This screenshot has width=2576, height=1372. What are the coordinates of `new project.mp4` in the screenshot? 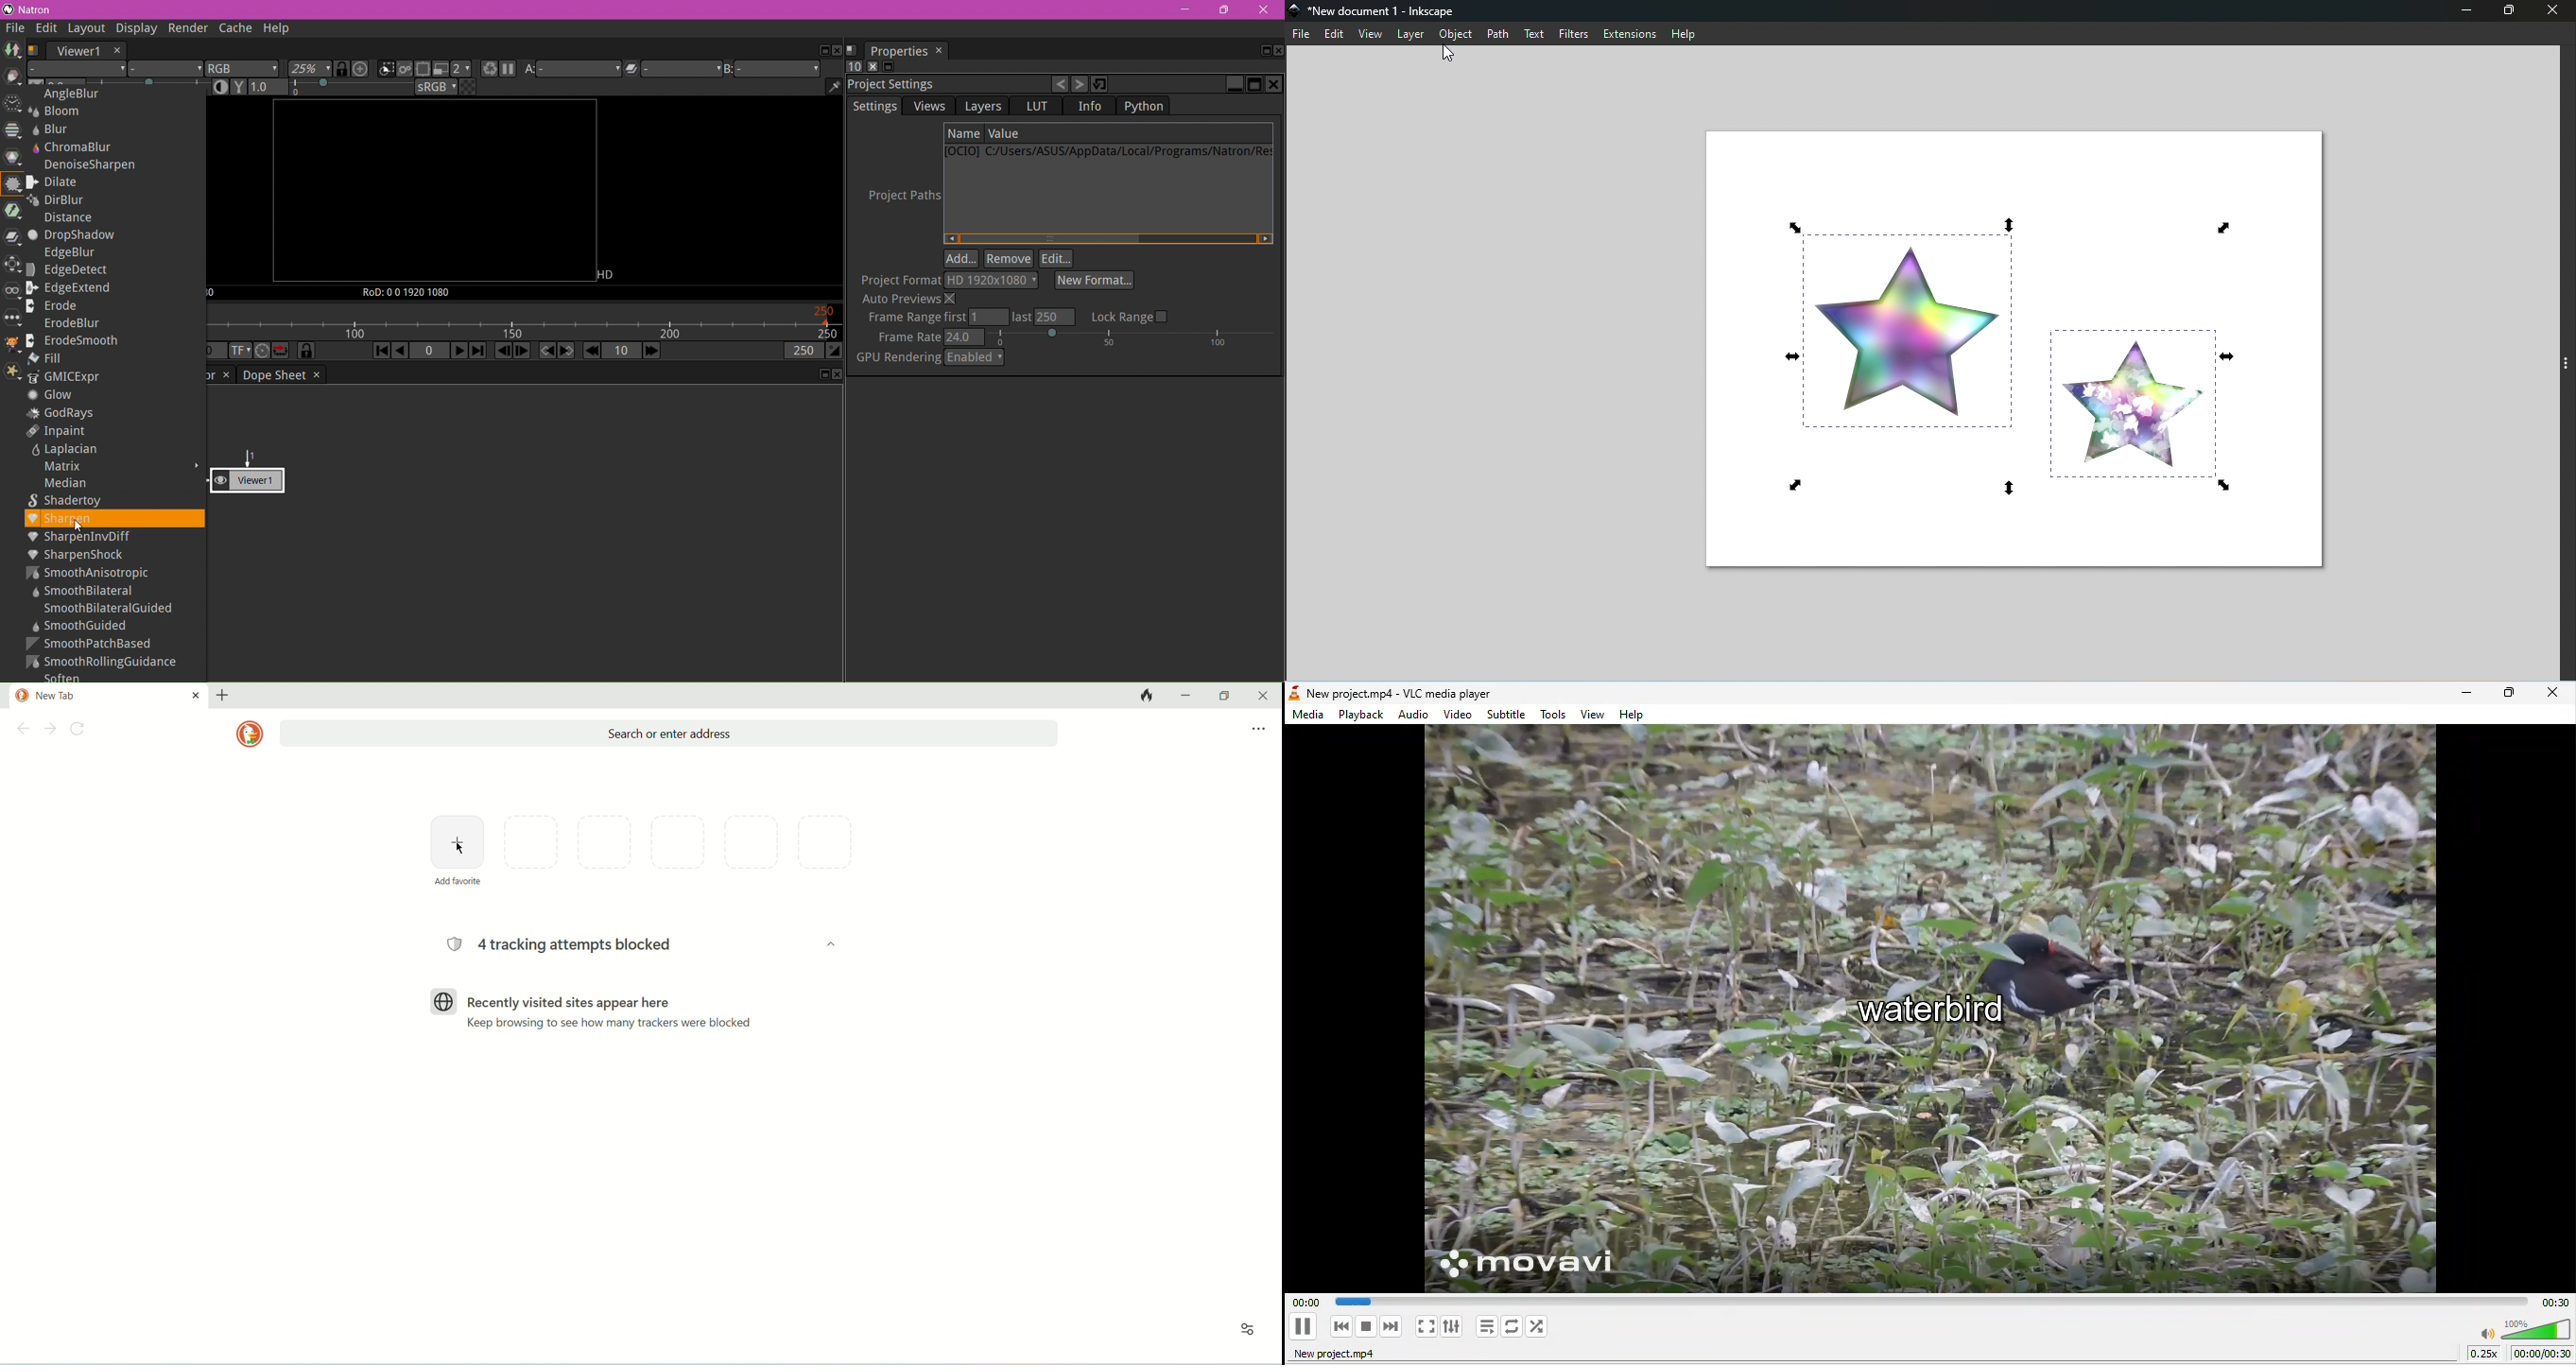 It's located at (1362, 1356).